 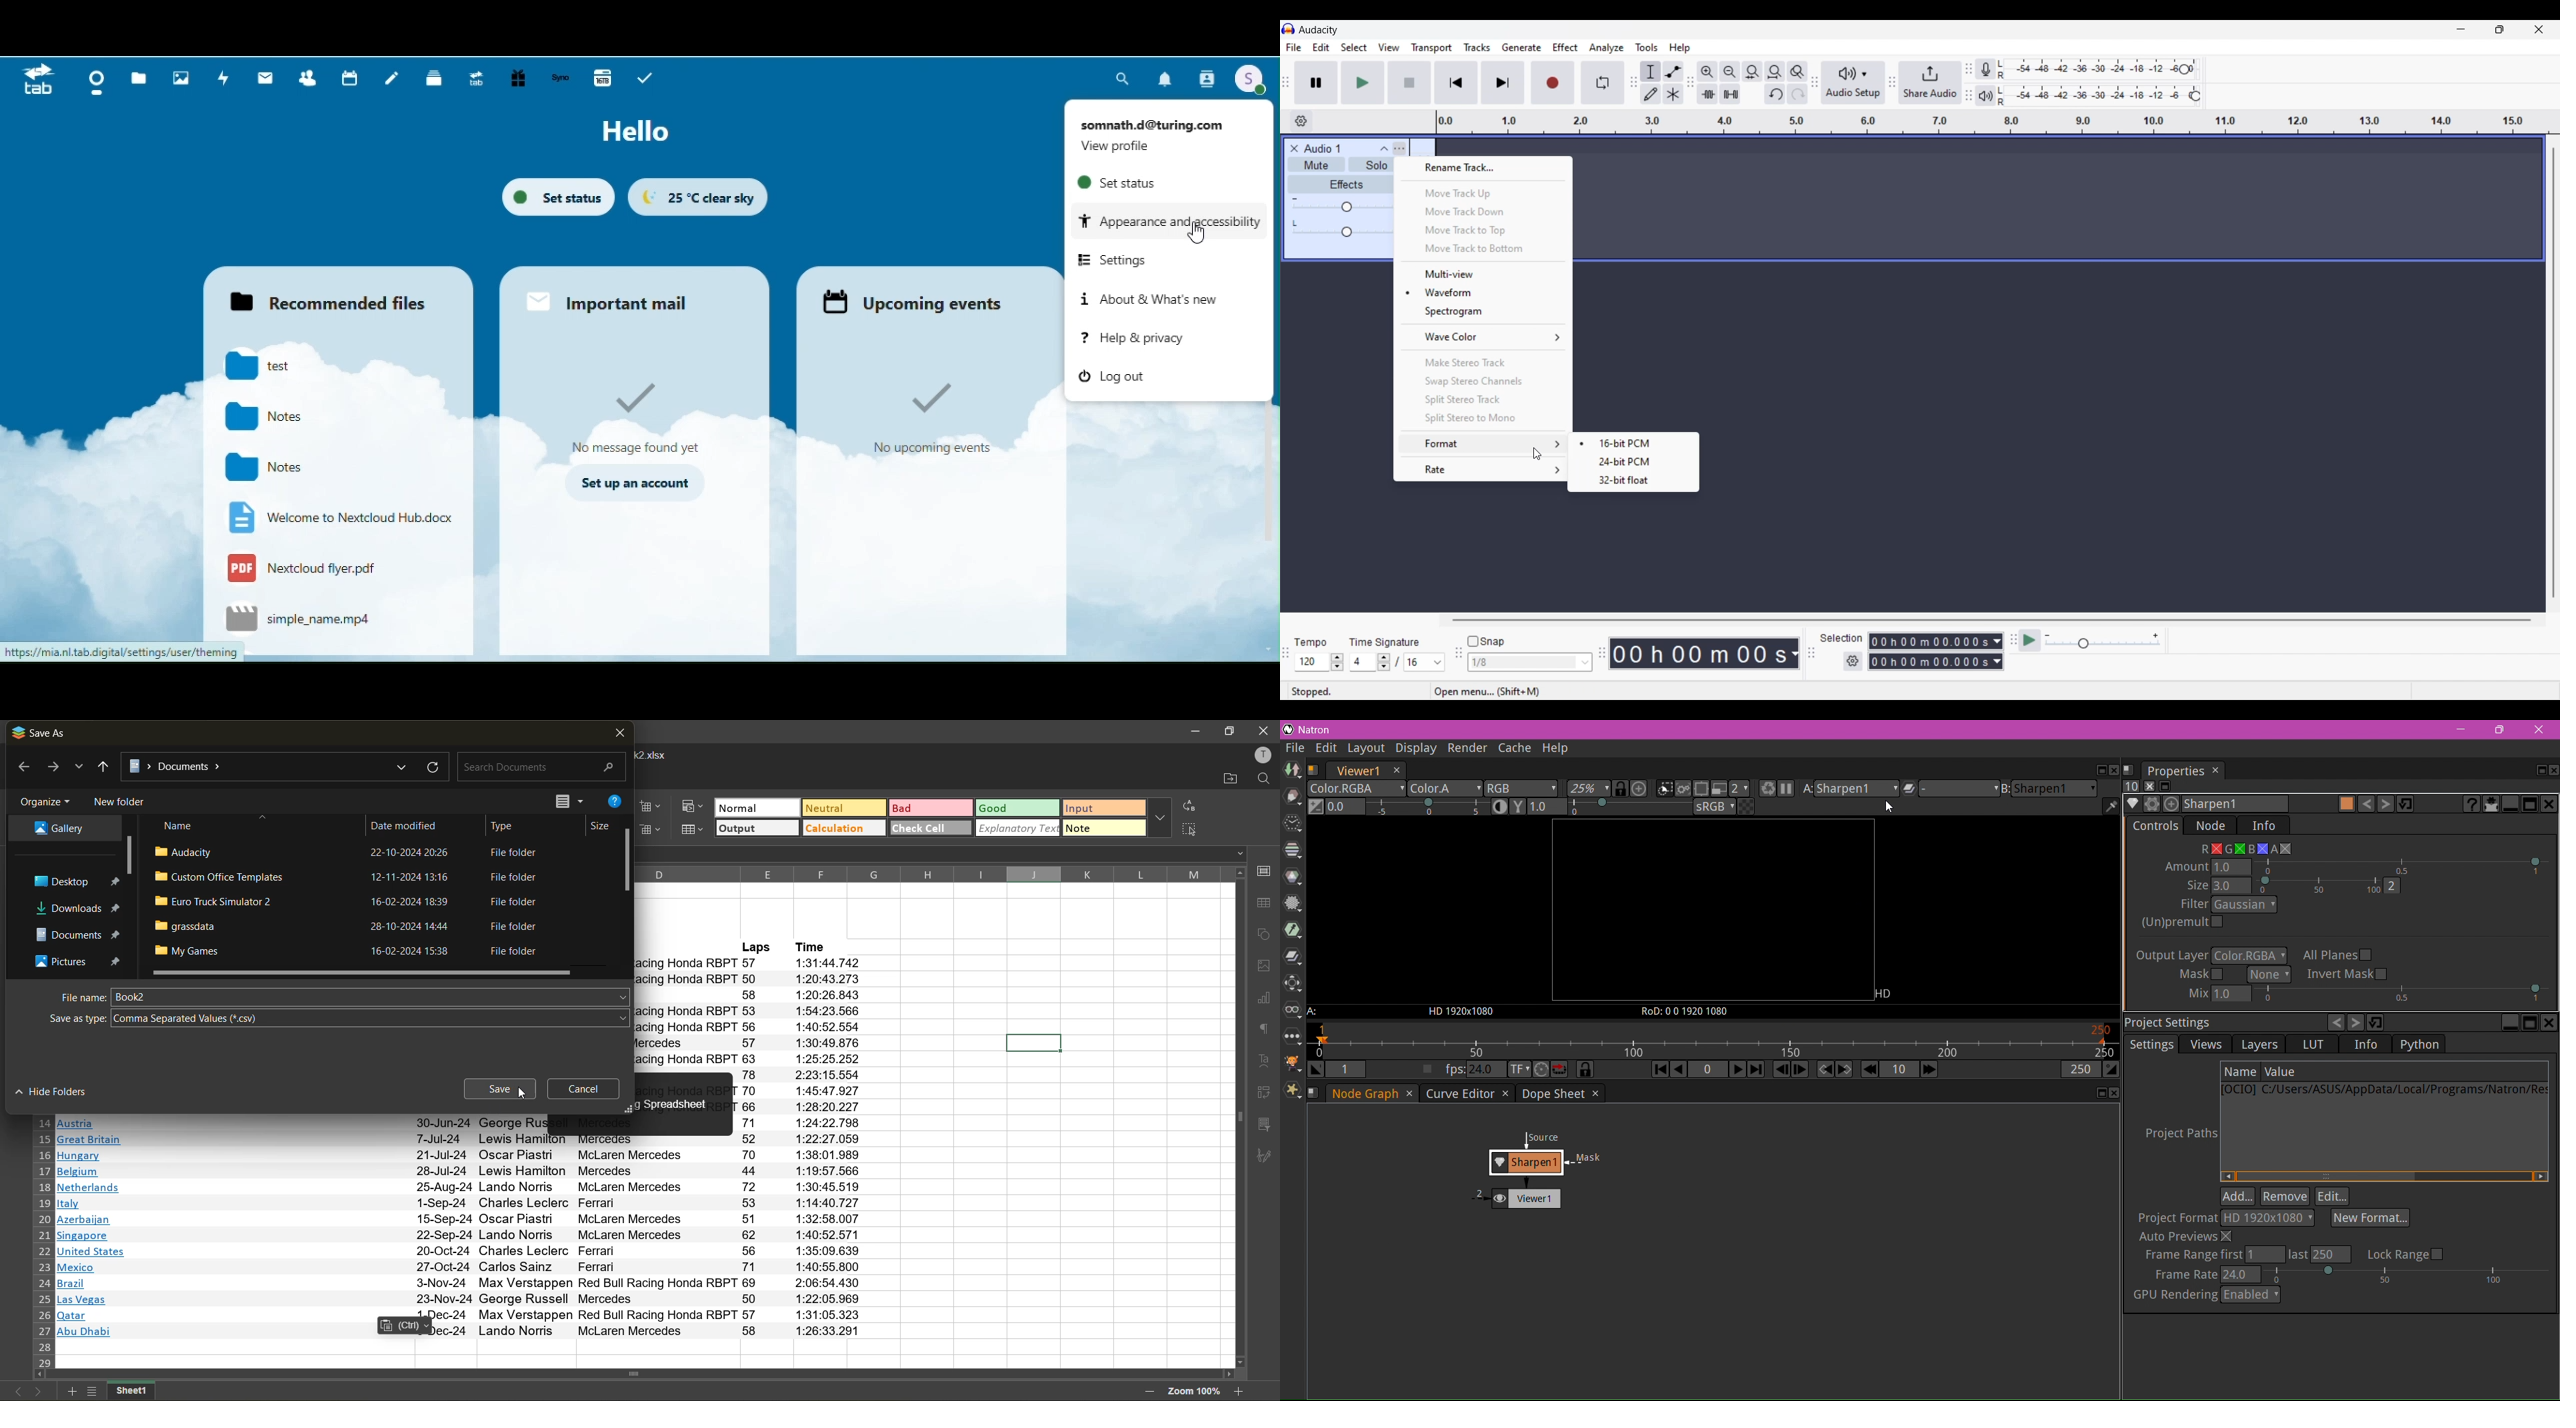 What do you see at coordinates (1482, 444) in the screenshot?
I see `Format options, current selection` at bounding box center [1482, 444].